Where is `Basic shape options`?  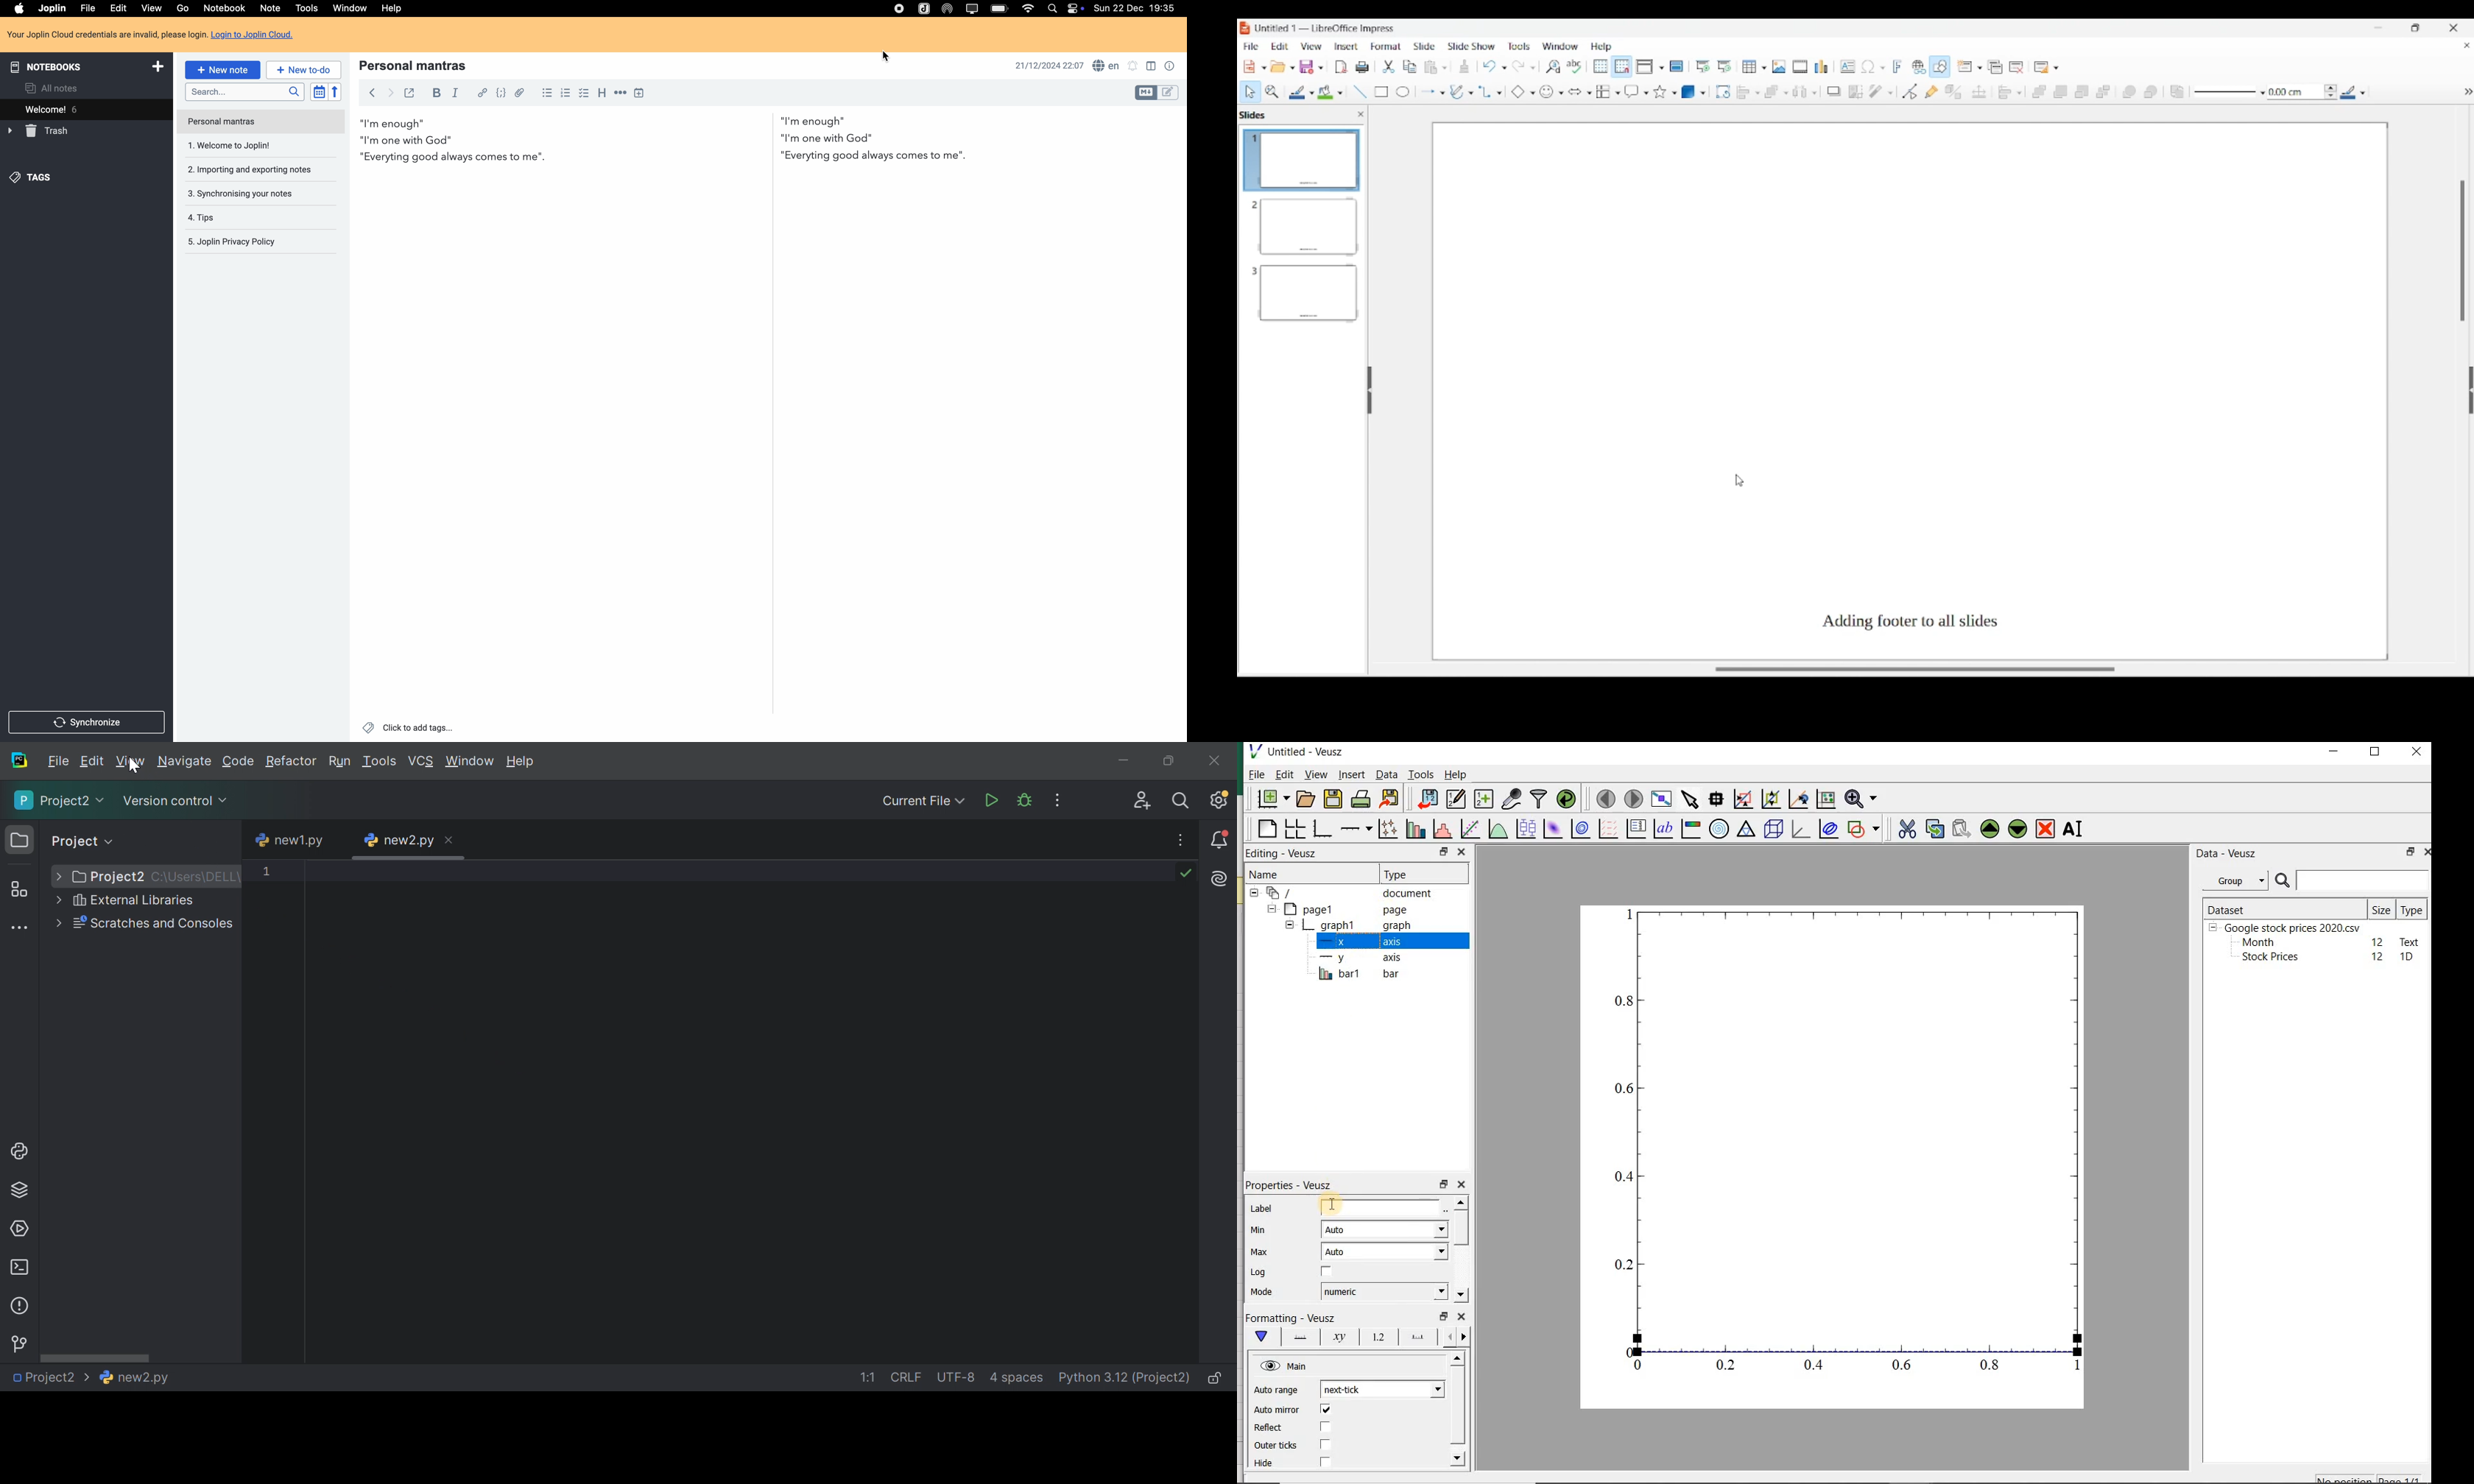 Basic shape options is located at coordinates (1523, 92).